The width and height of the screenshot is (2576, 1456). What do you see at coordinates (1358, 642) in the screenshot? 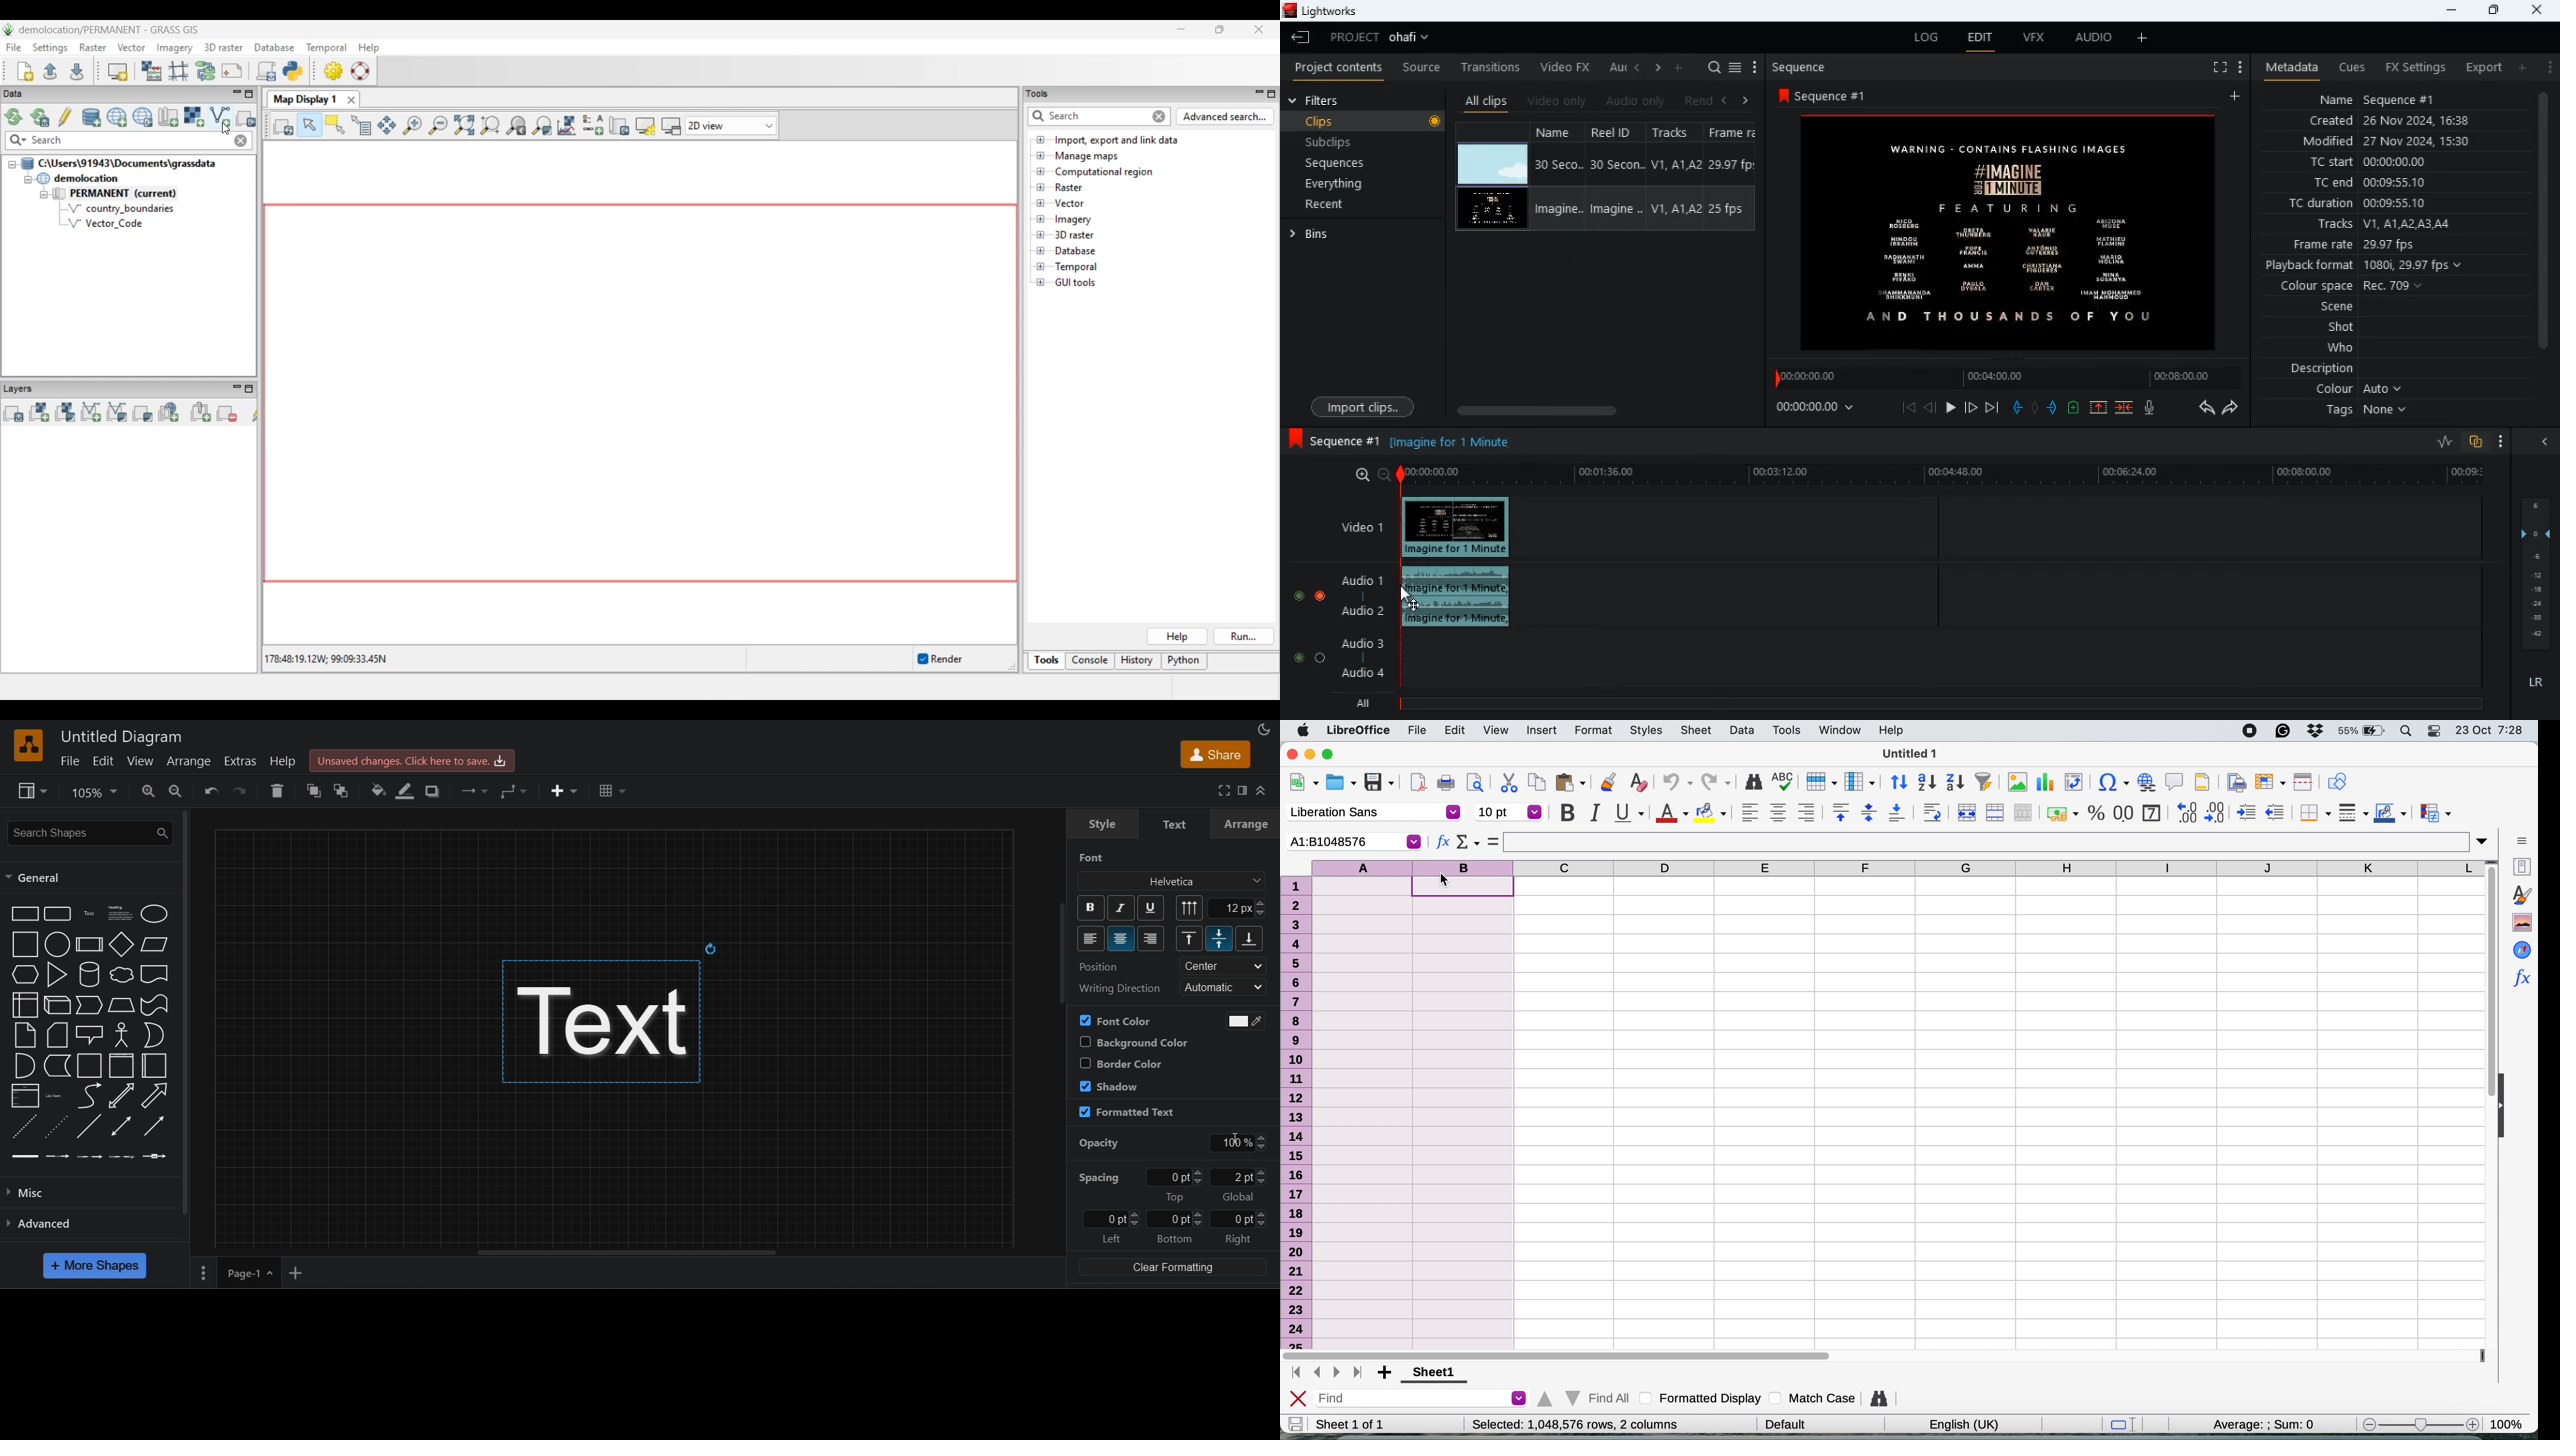
I see `audio 3` at bounding box center [1358, 642].